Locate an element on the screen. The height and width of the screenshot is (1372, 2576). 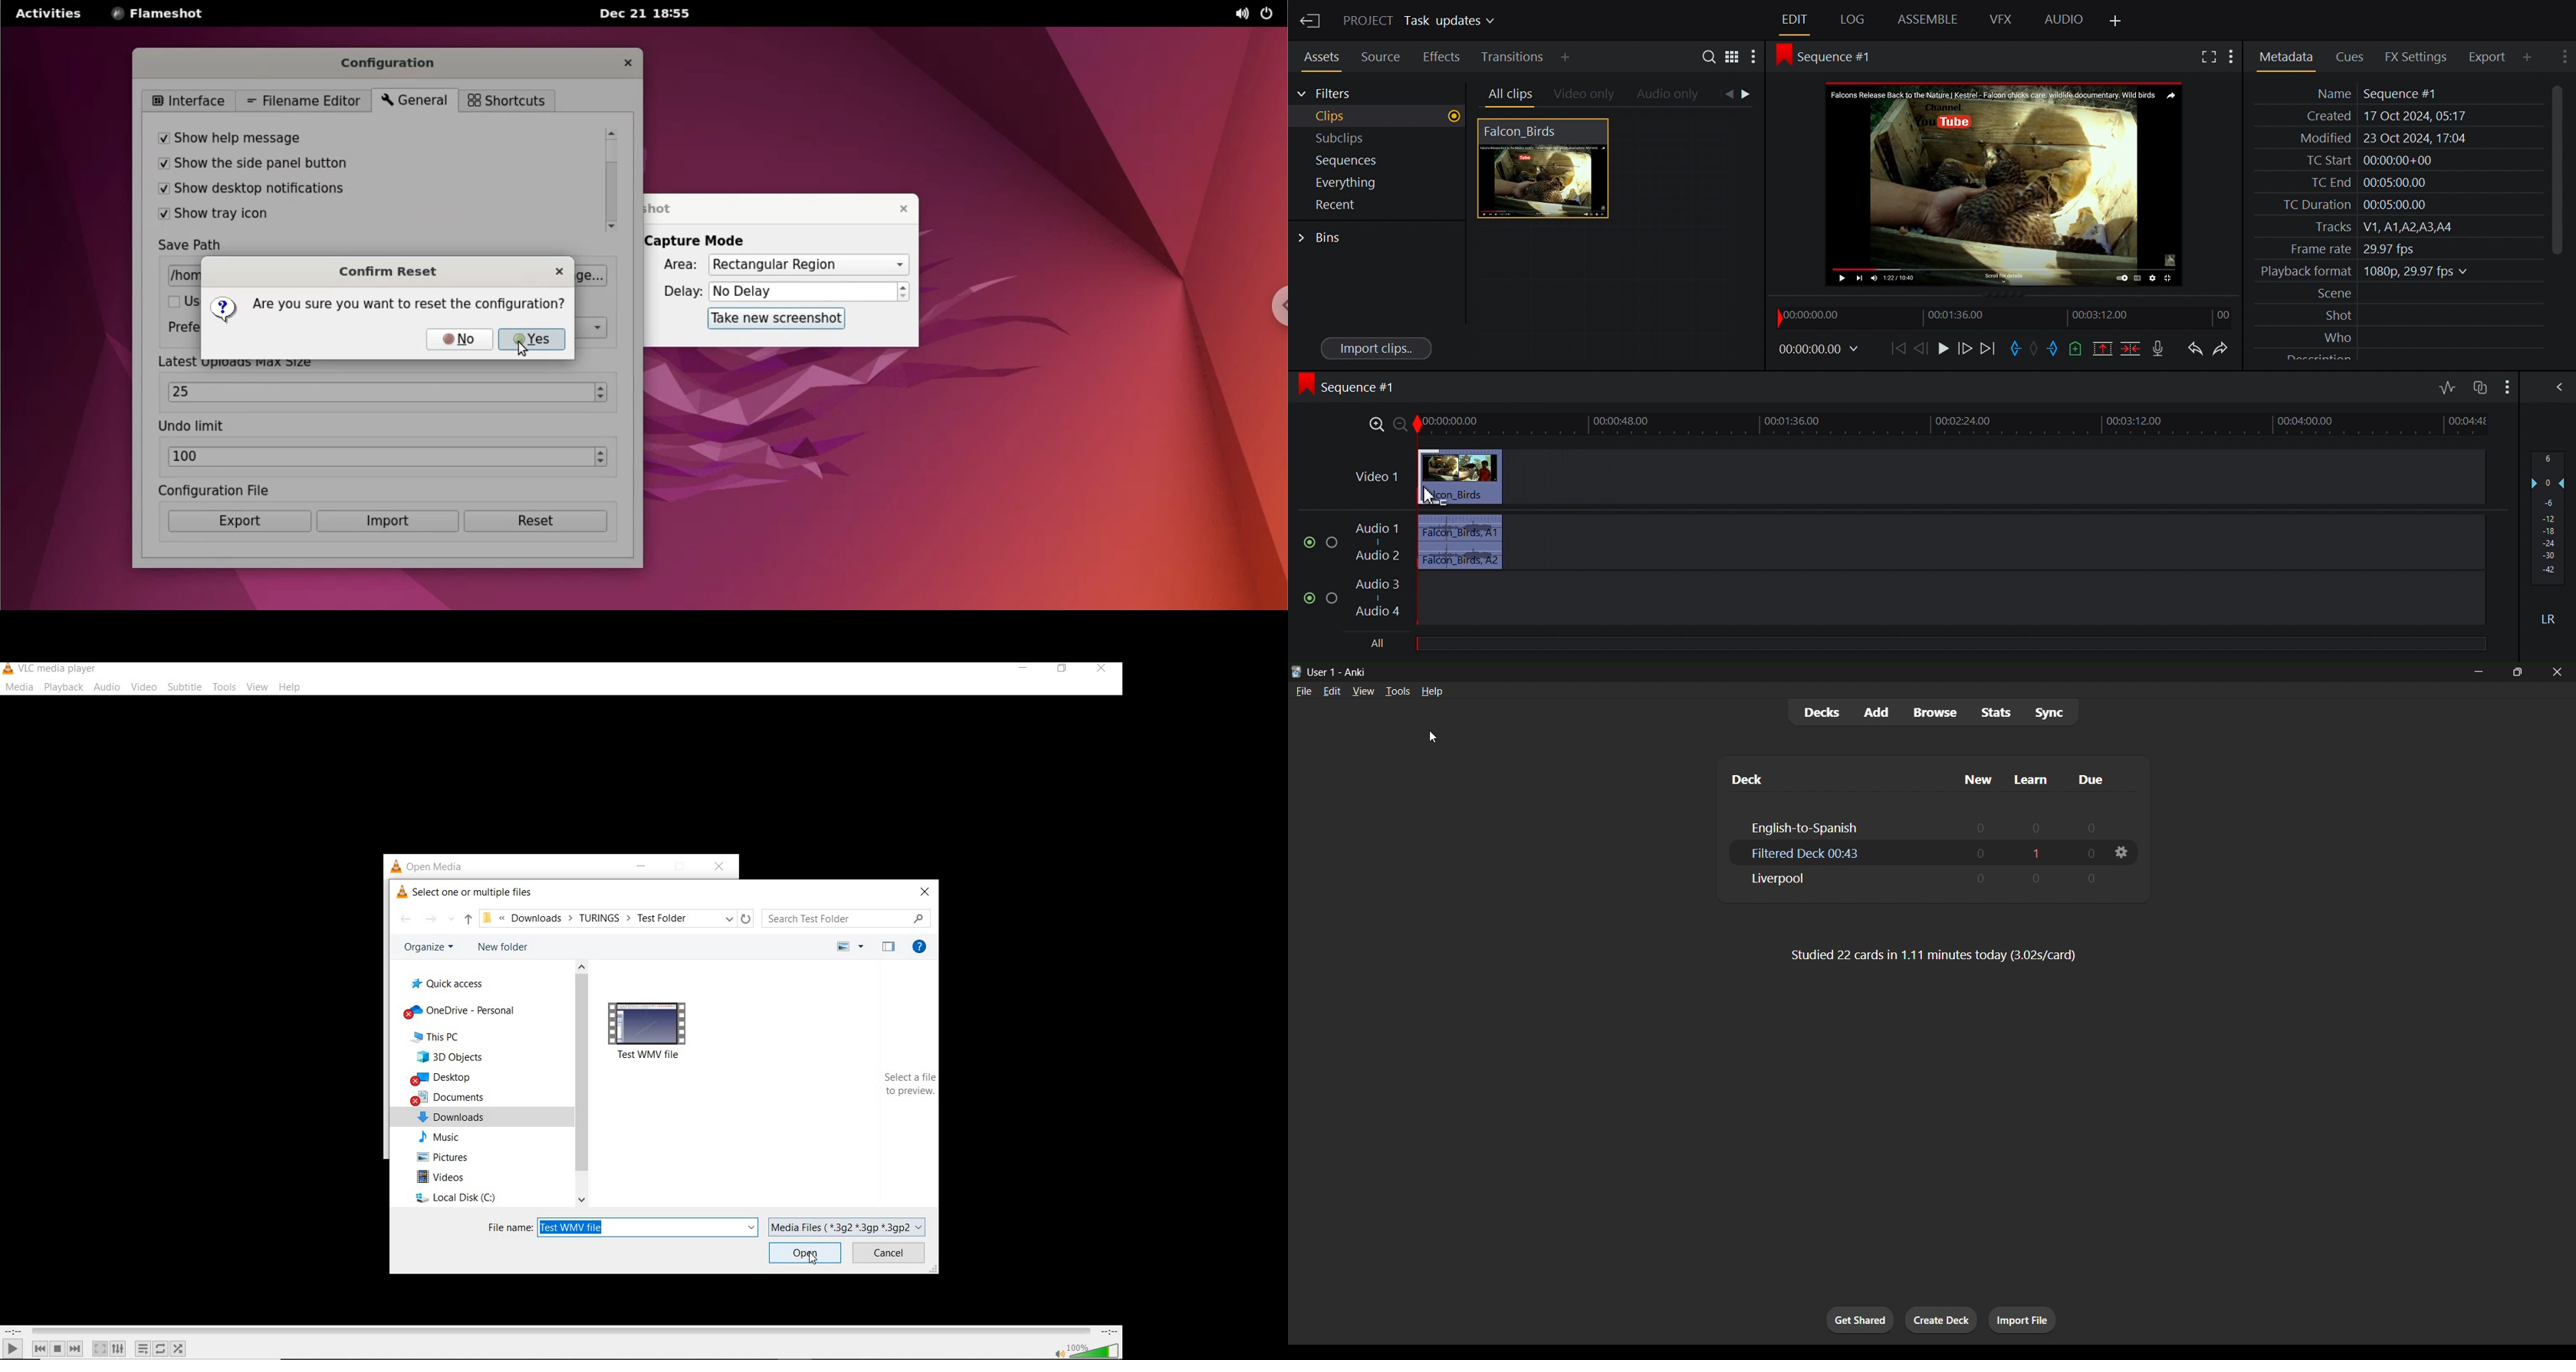
documents is located at coordinates (456, 1099).